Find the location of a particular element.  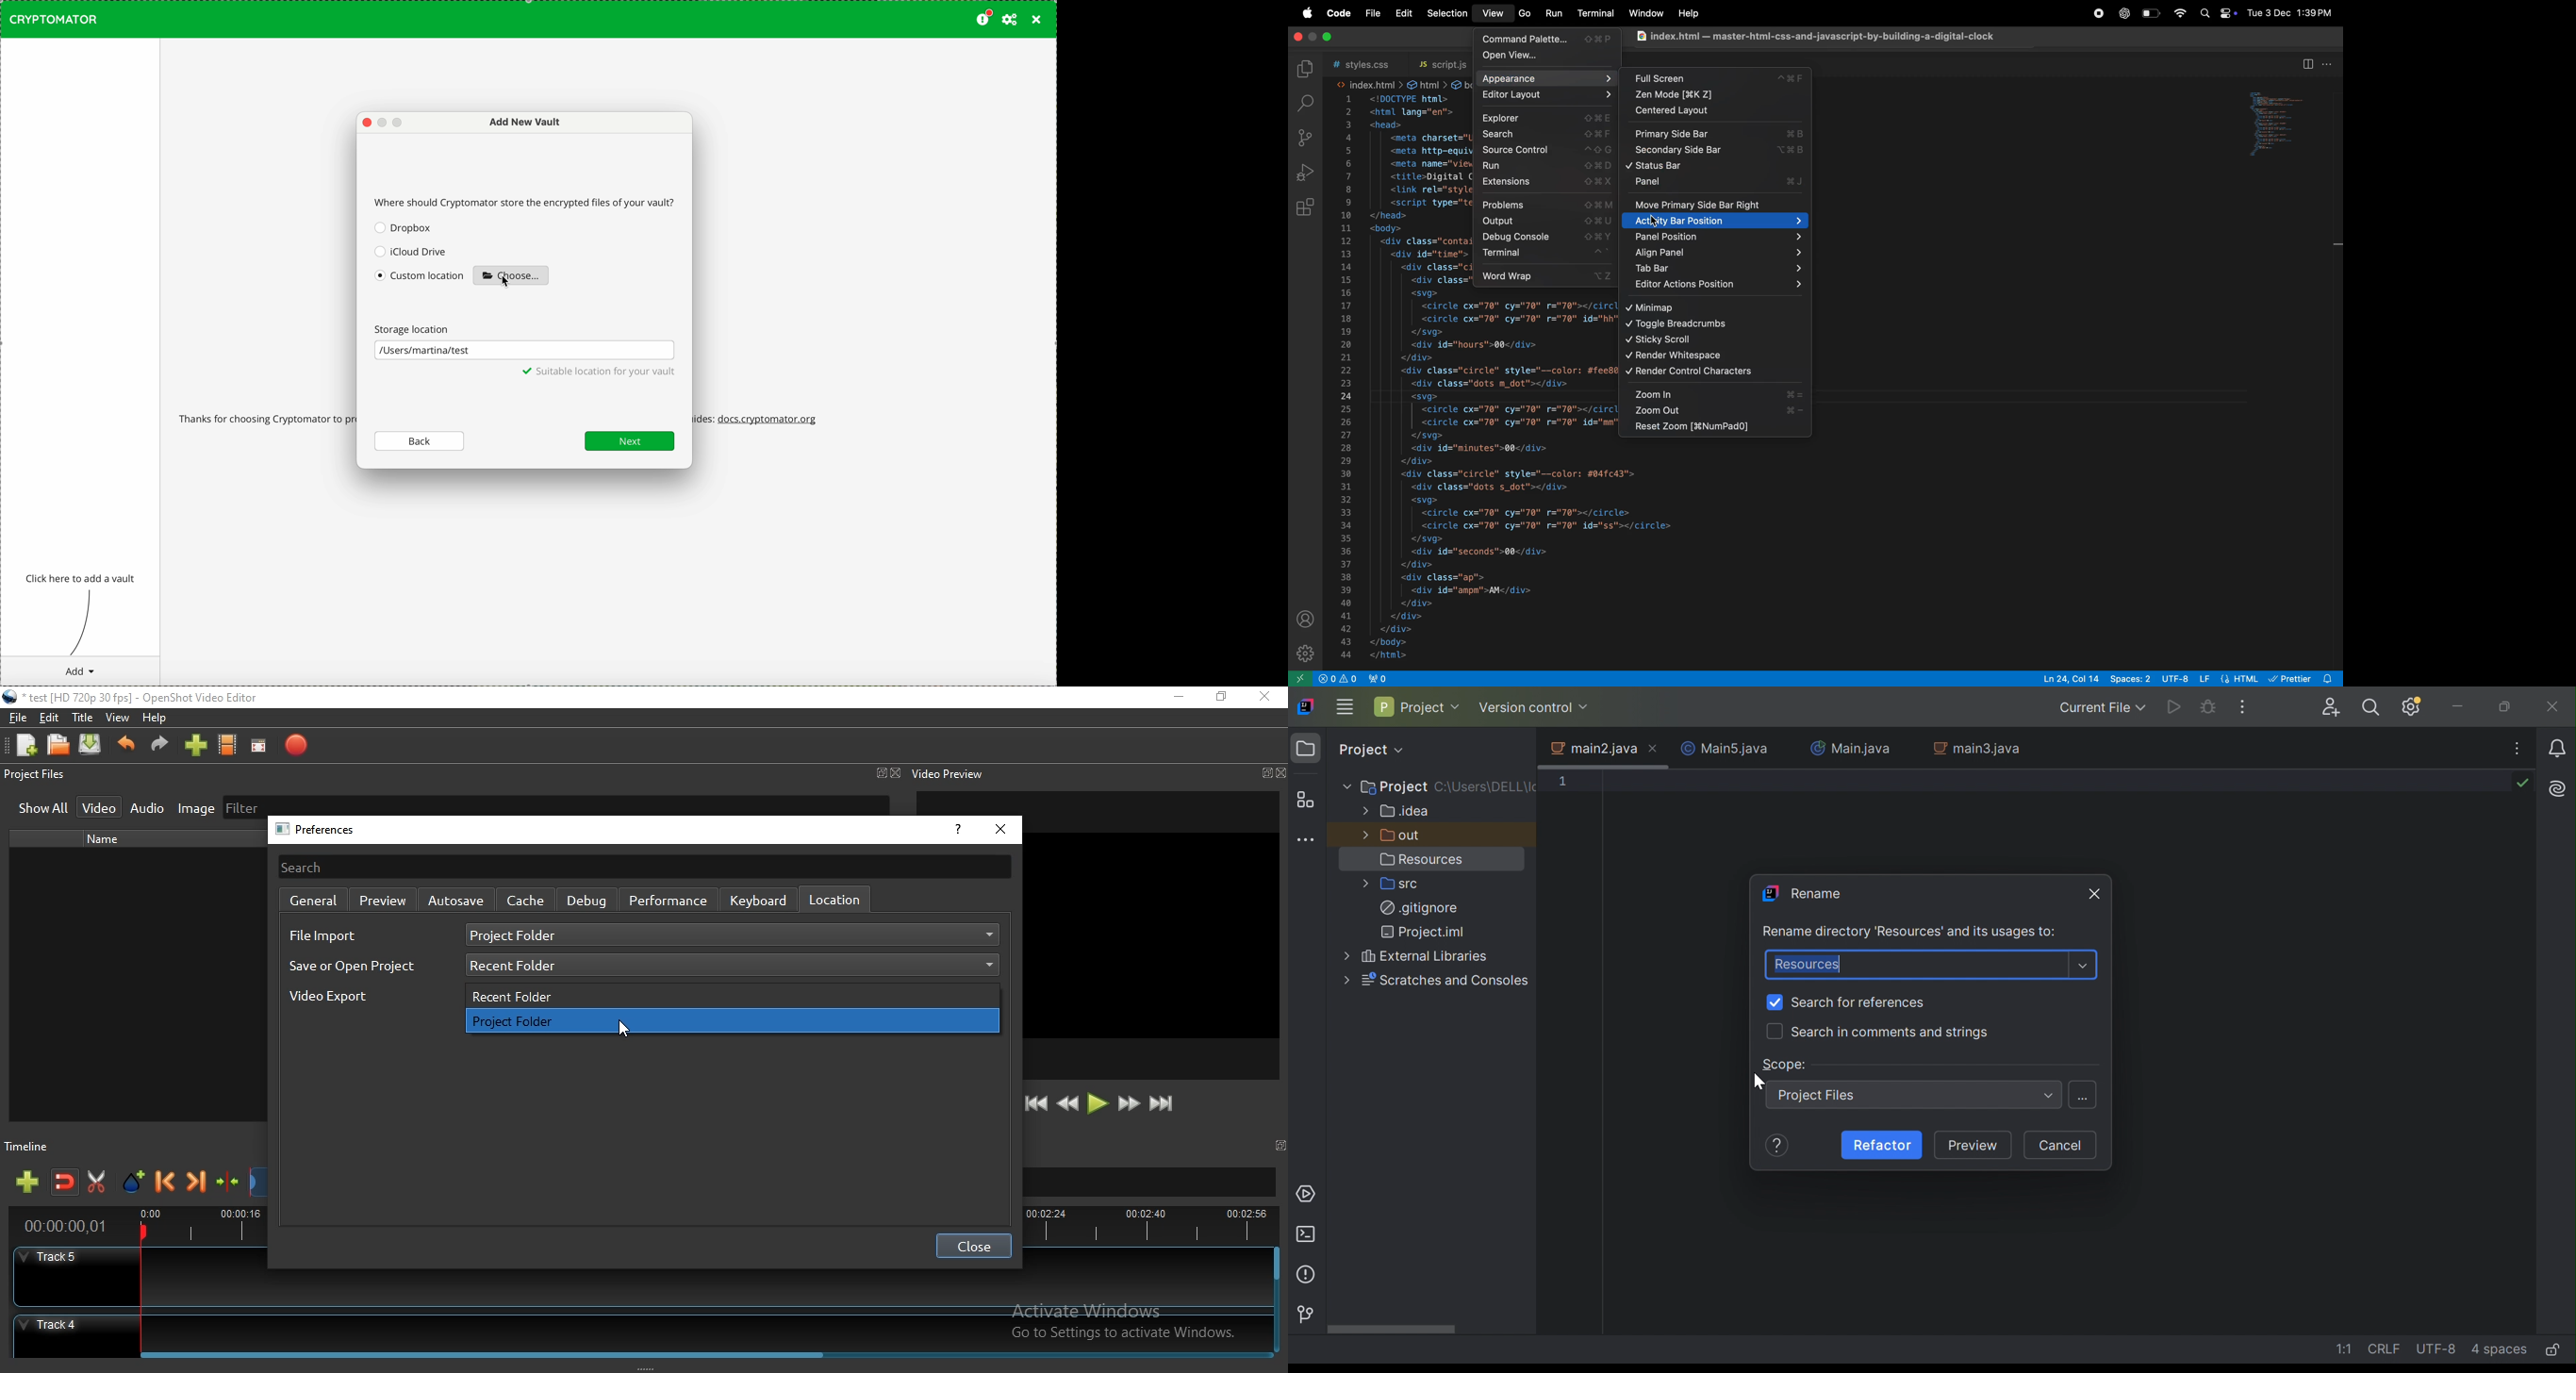

panel position is located at coordinates (1716, 237).